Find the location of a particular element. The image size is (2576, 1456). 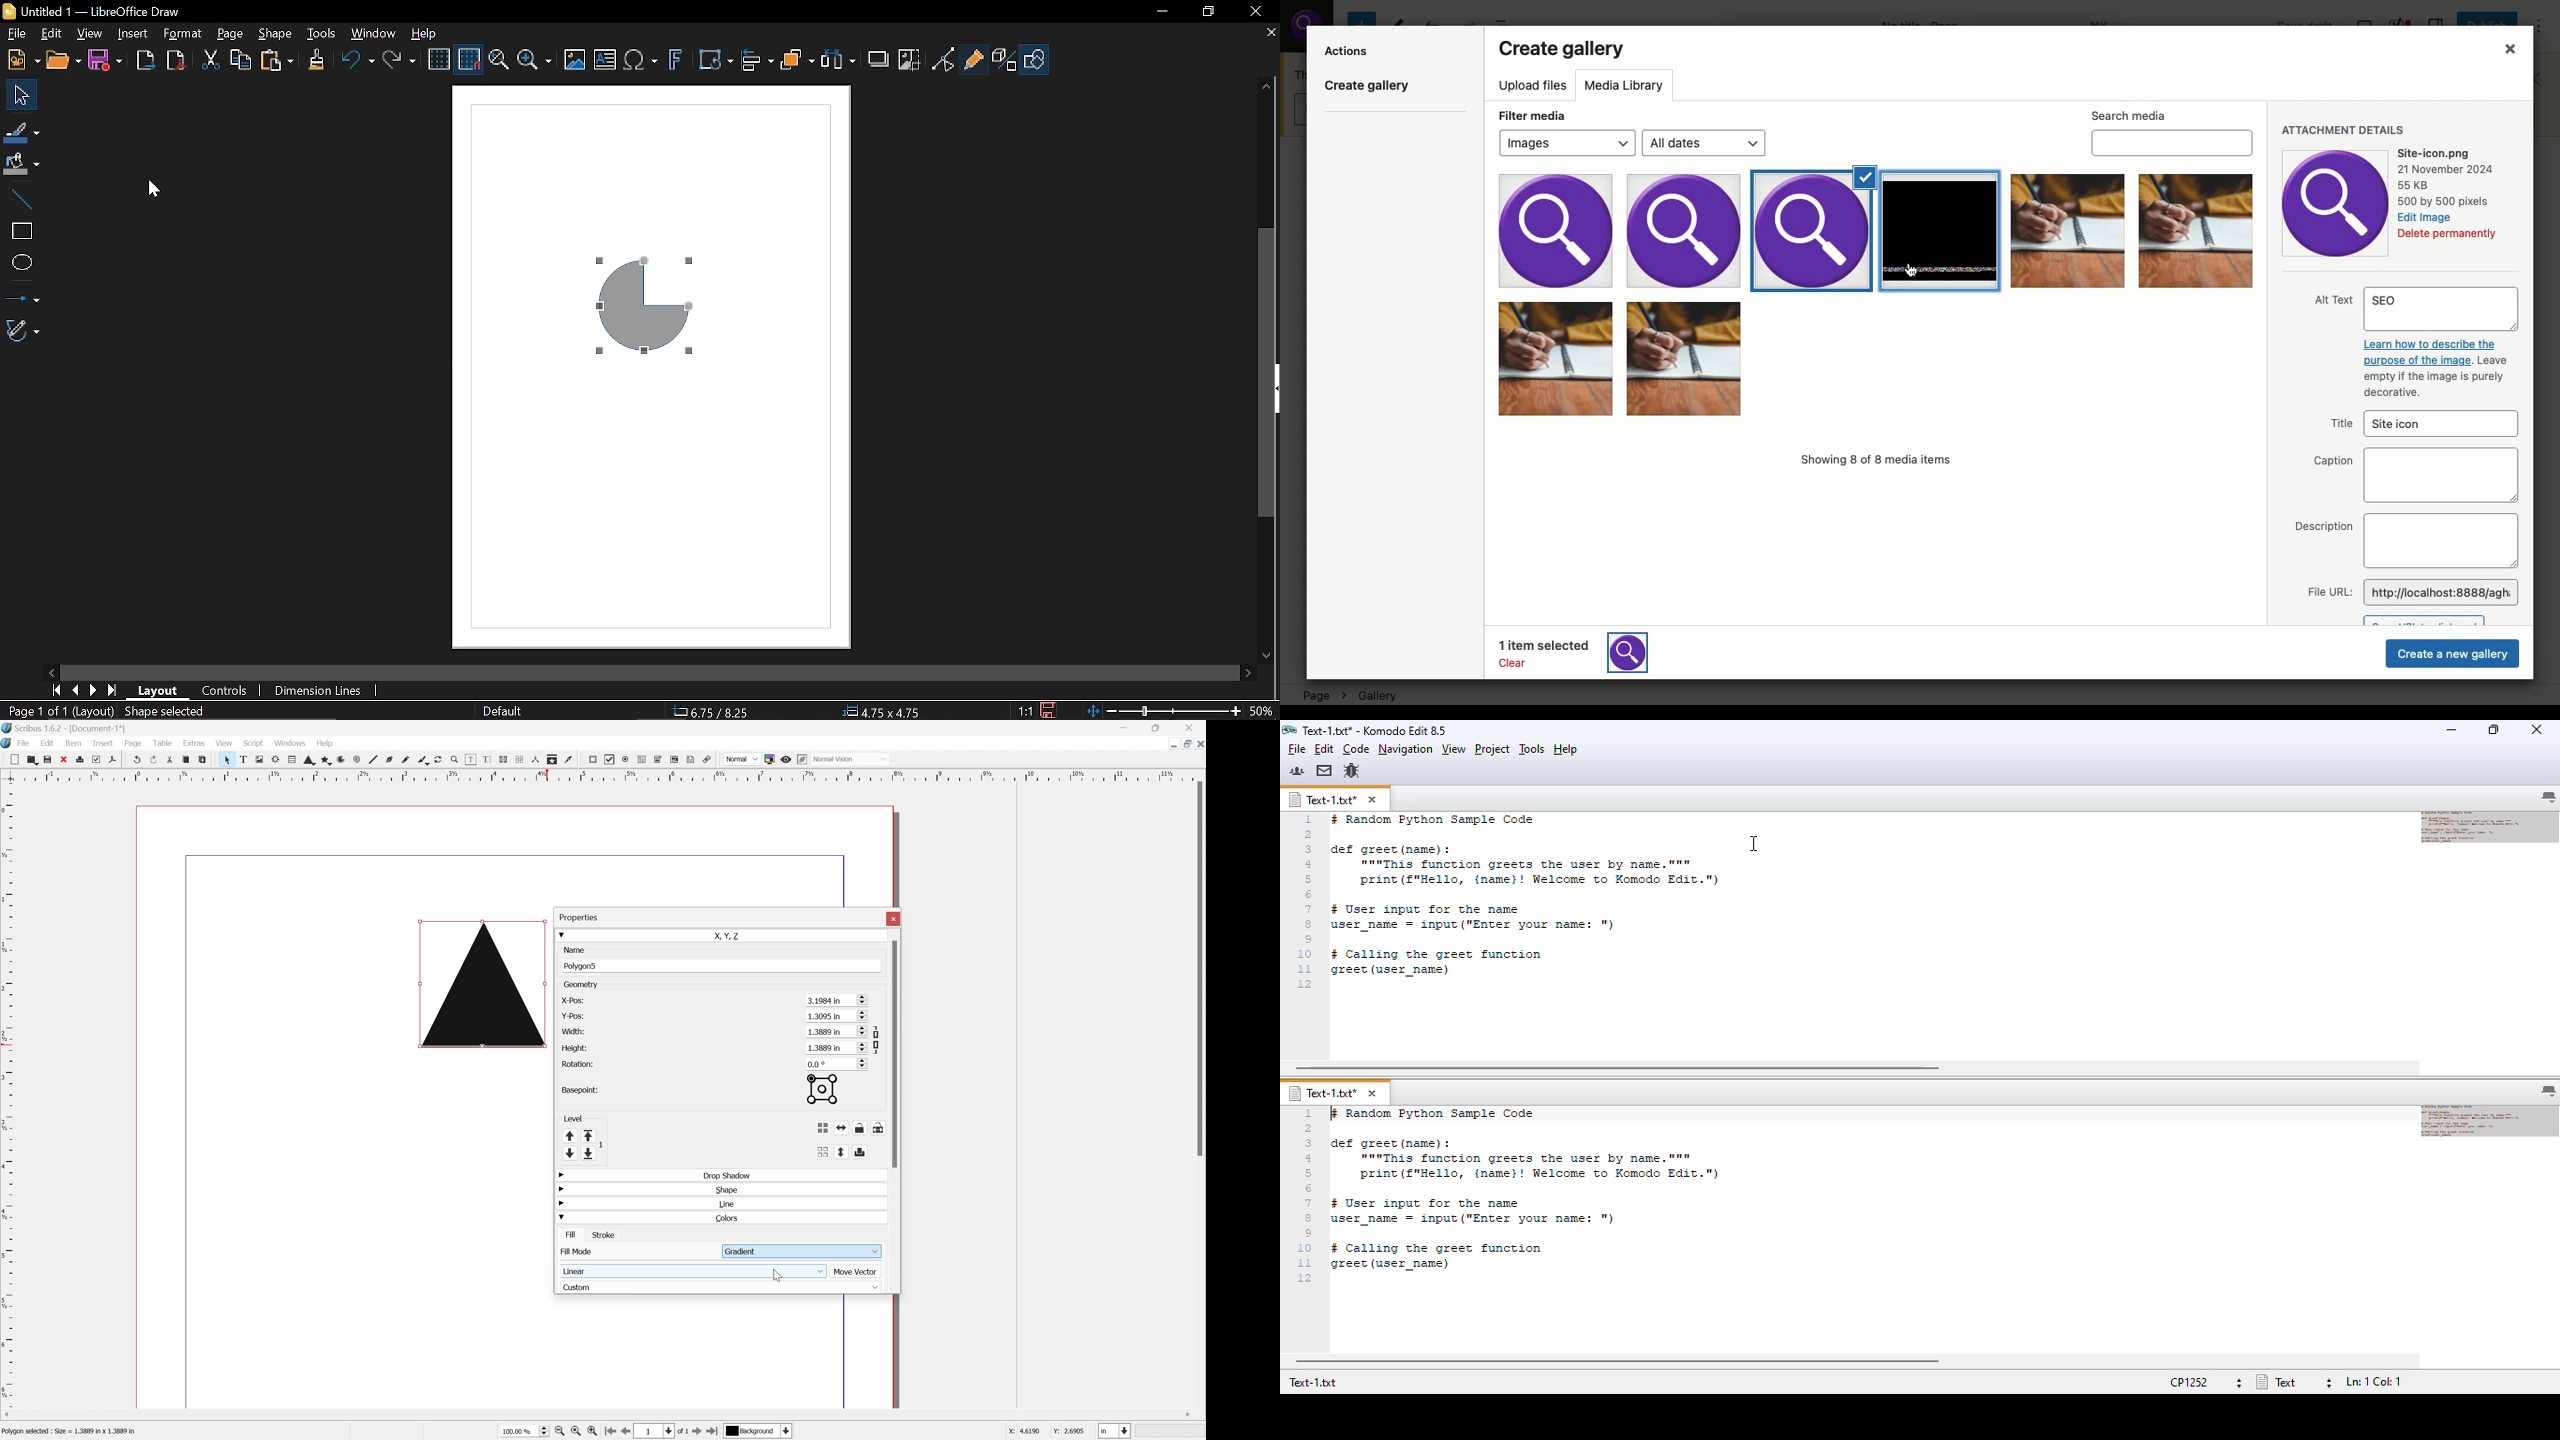

Unlink Text frames is located at coordinates (518, 759).